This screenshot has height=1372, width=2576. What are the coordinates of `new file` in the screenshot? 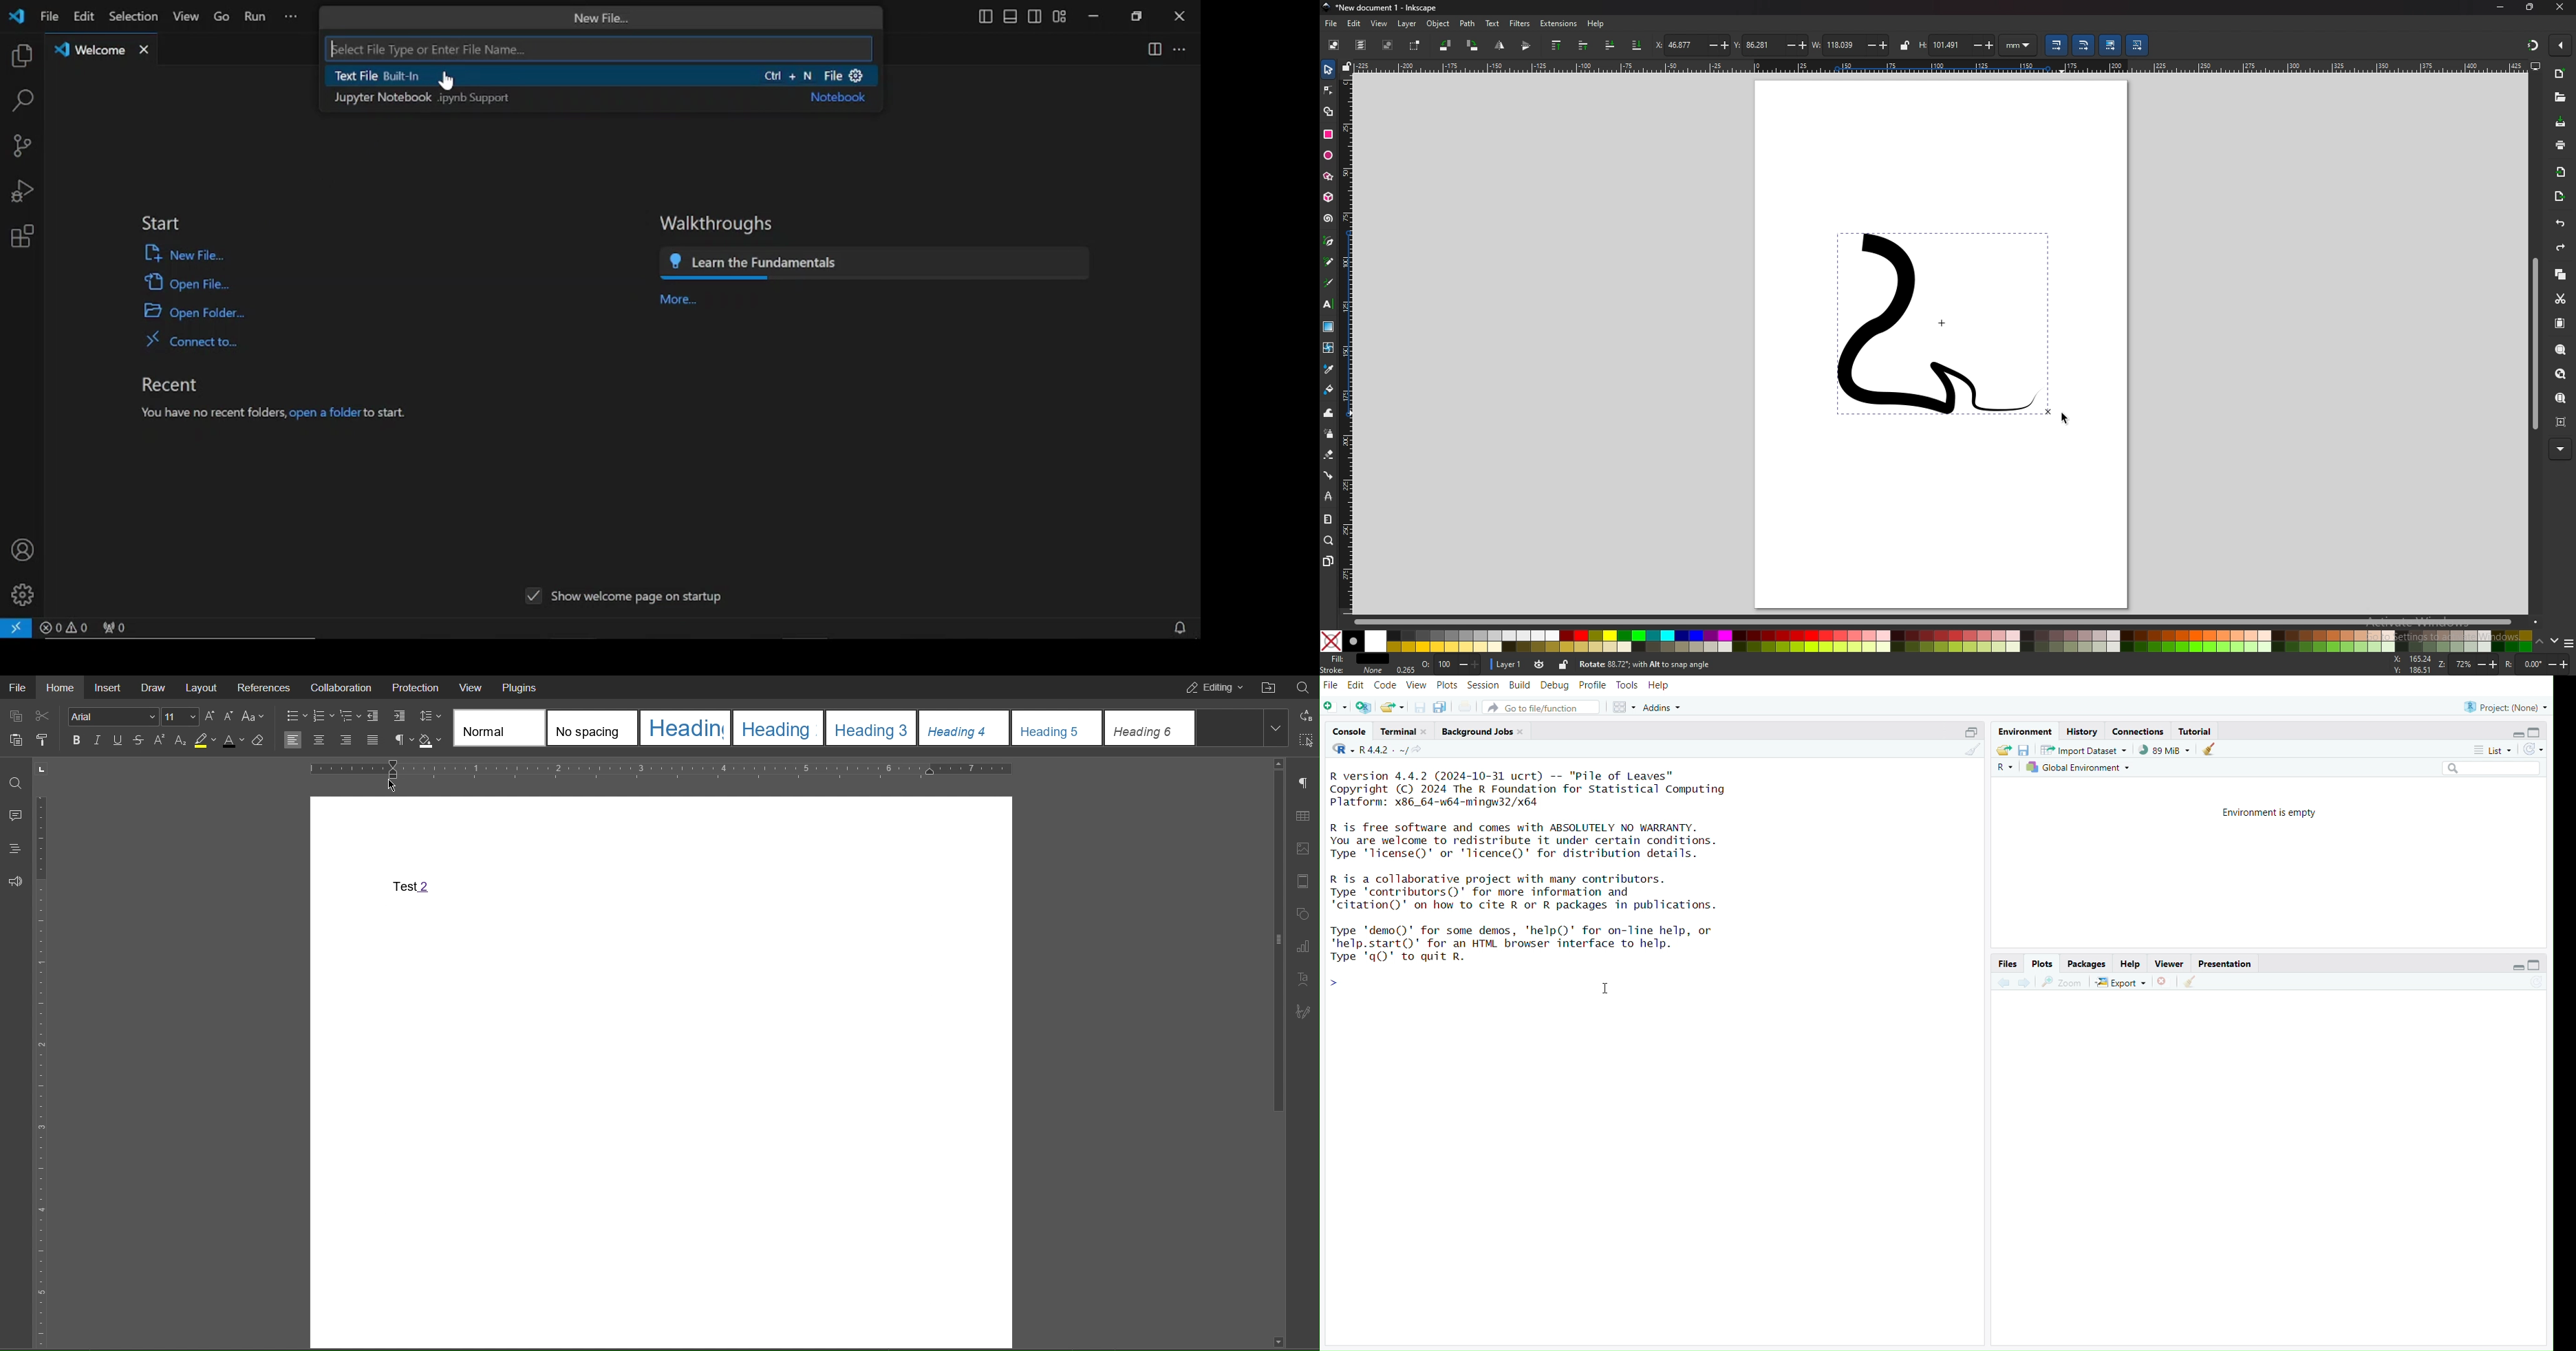 It's located at (180, 253).